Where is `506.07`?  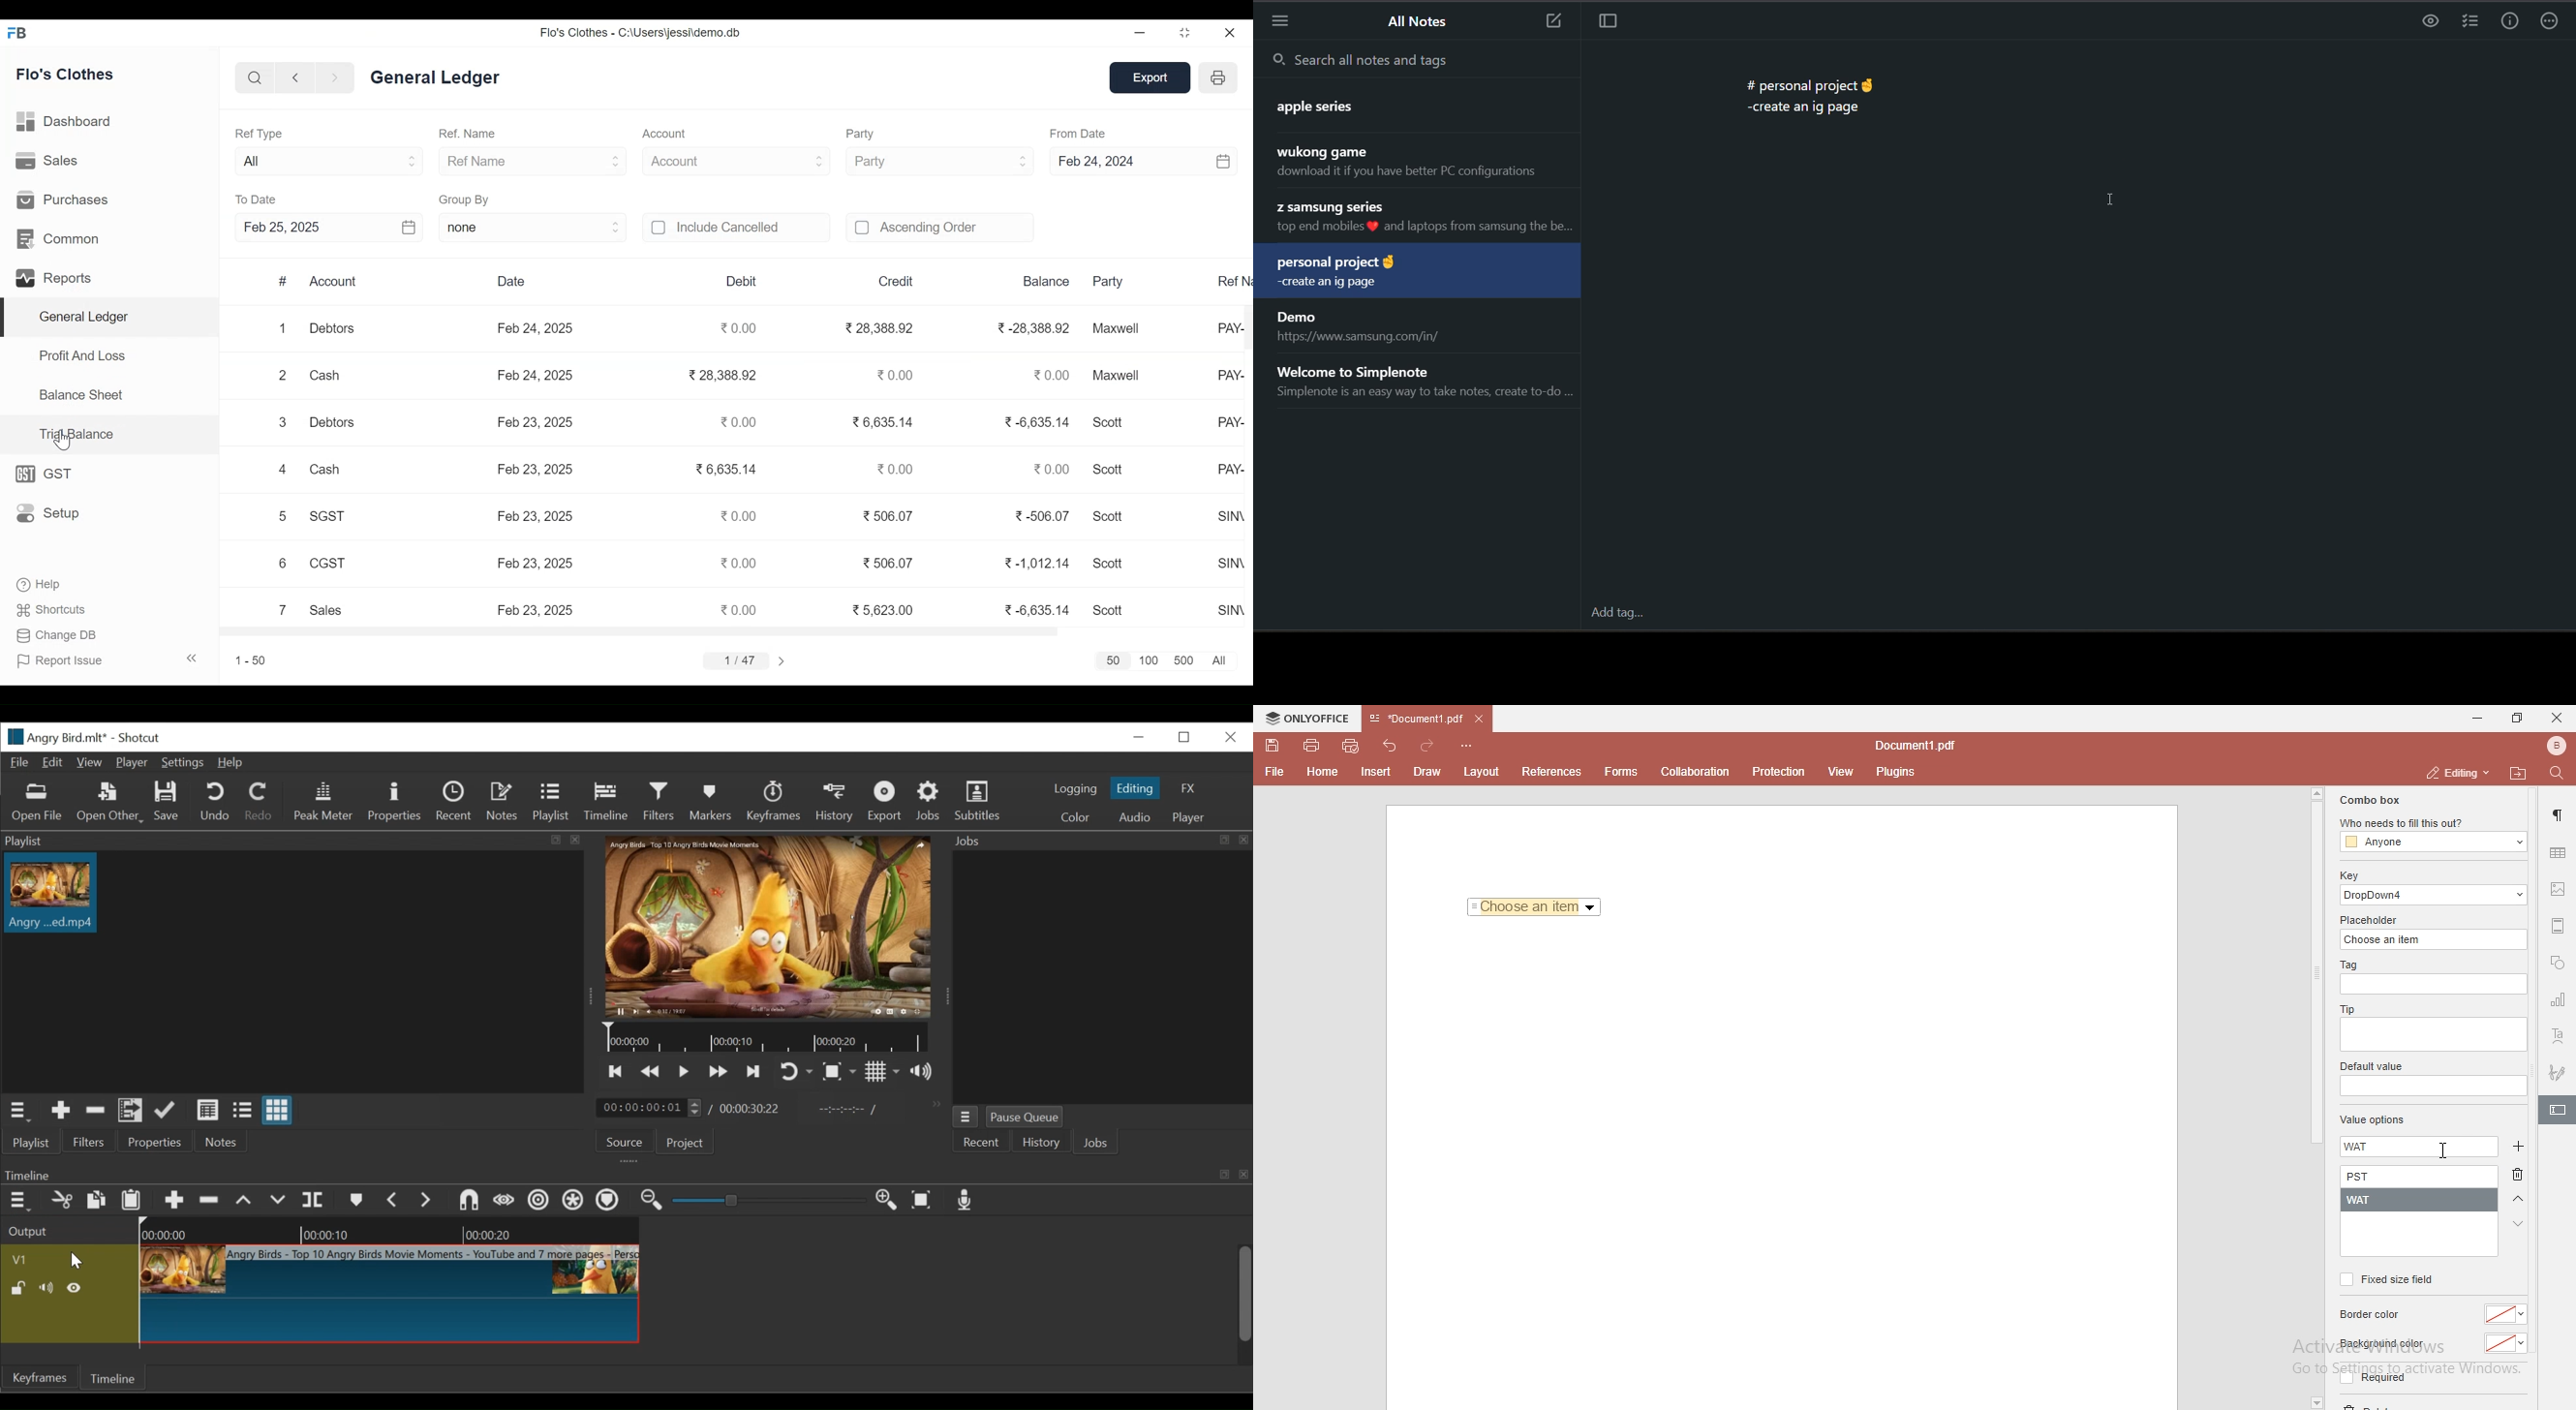
506.07 is located at coordinates (889, 516).